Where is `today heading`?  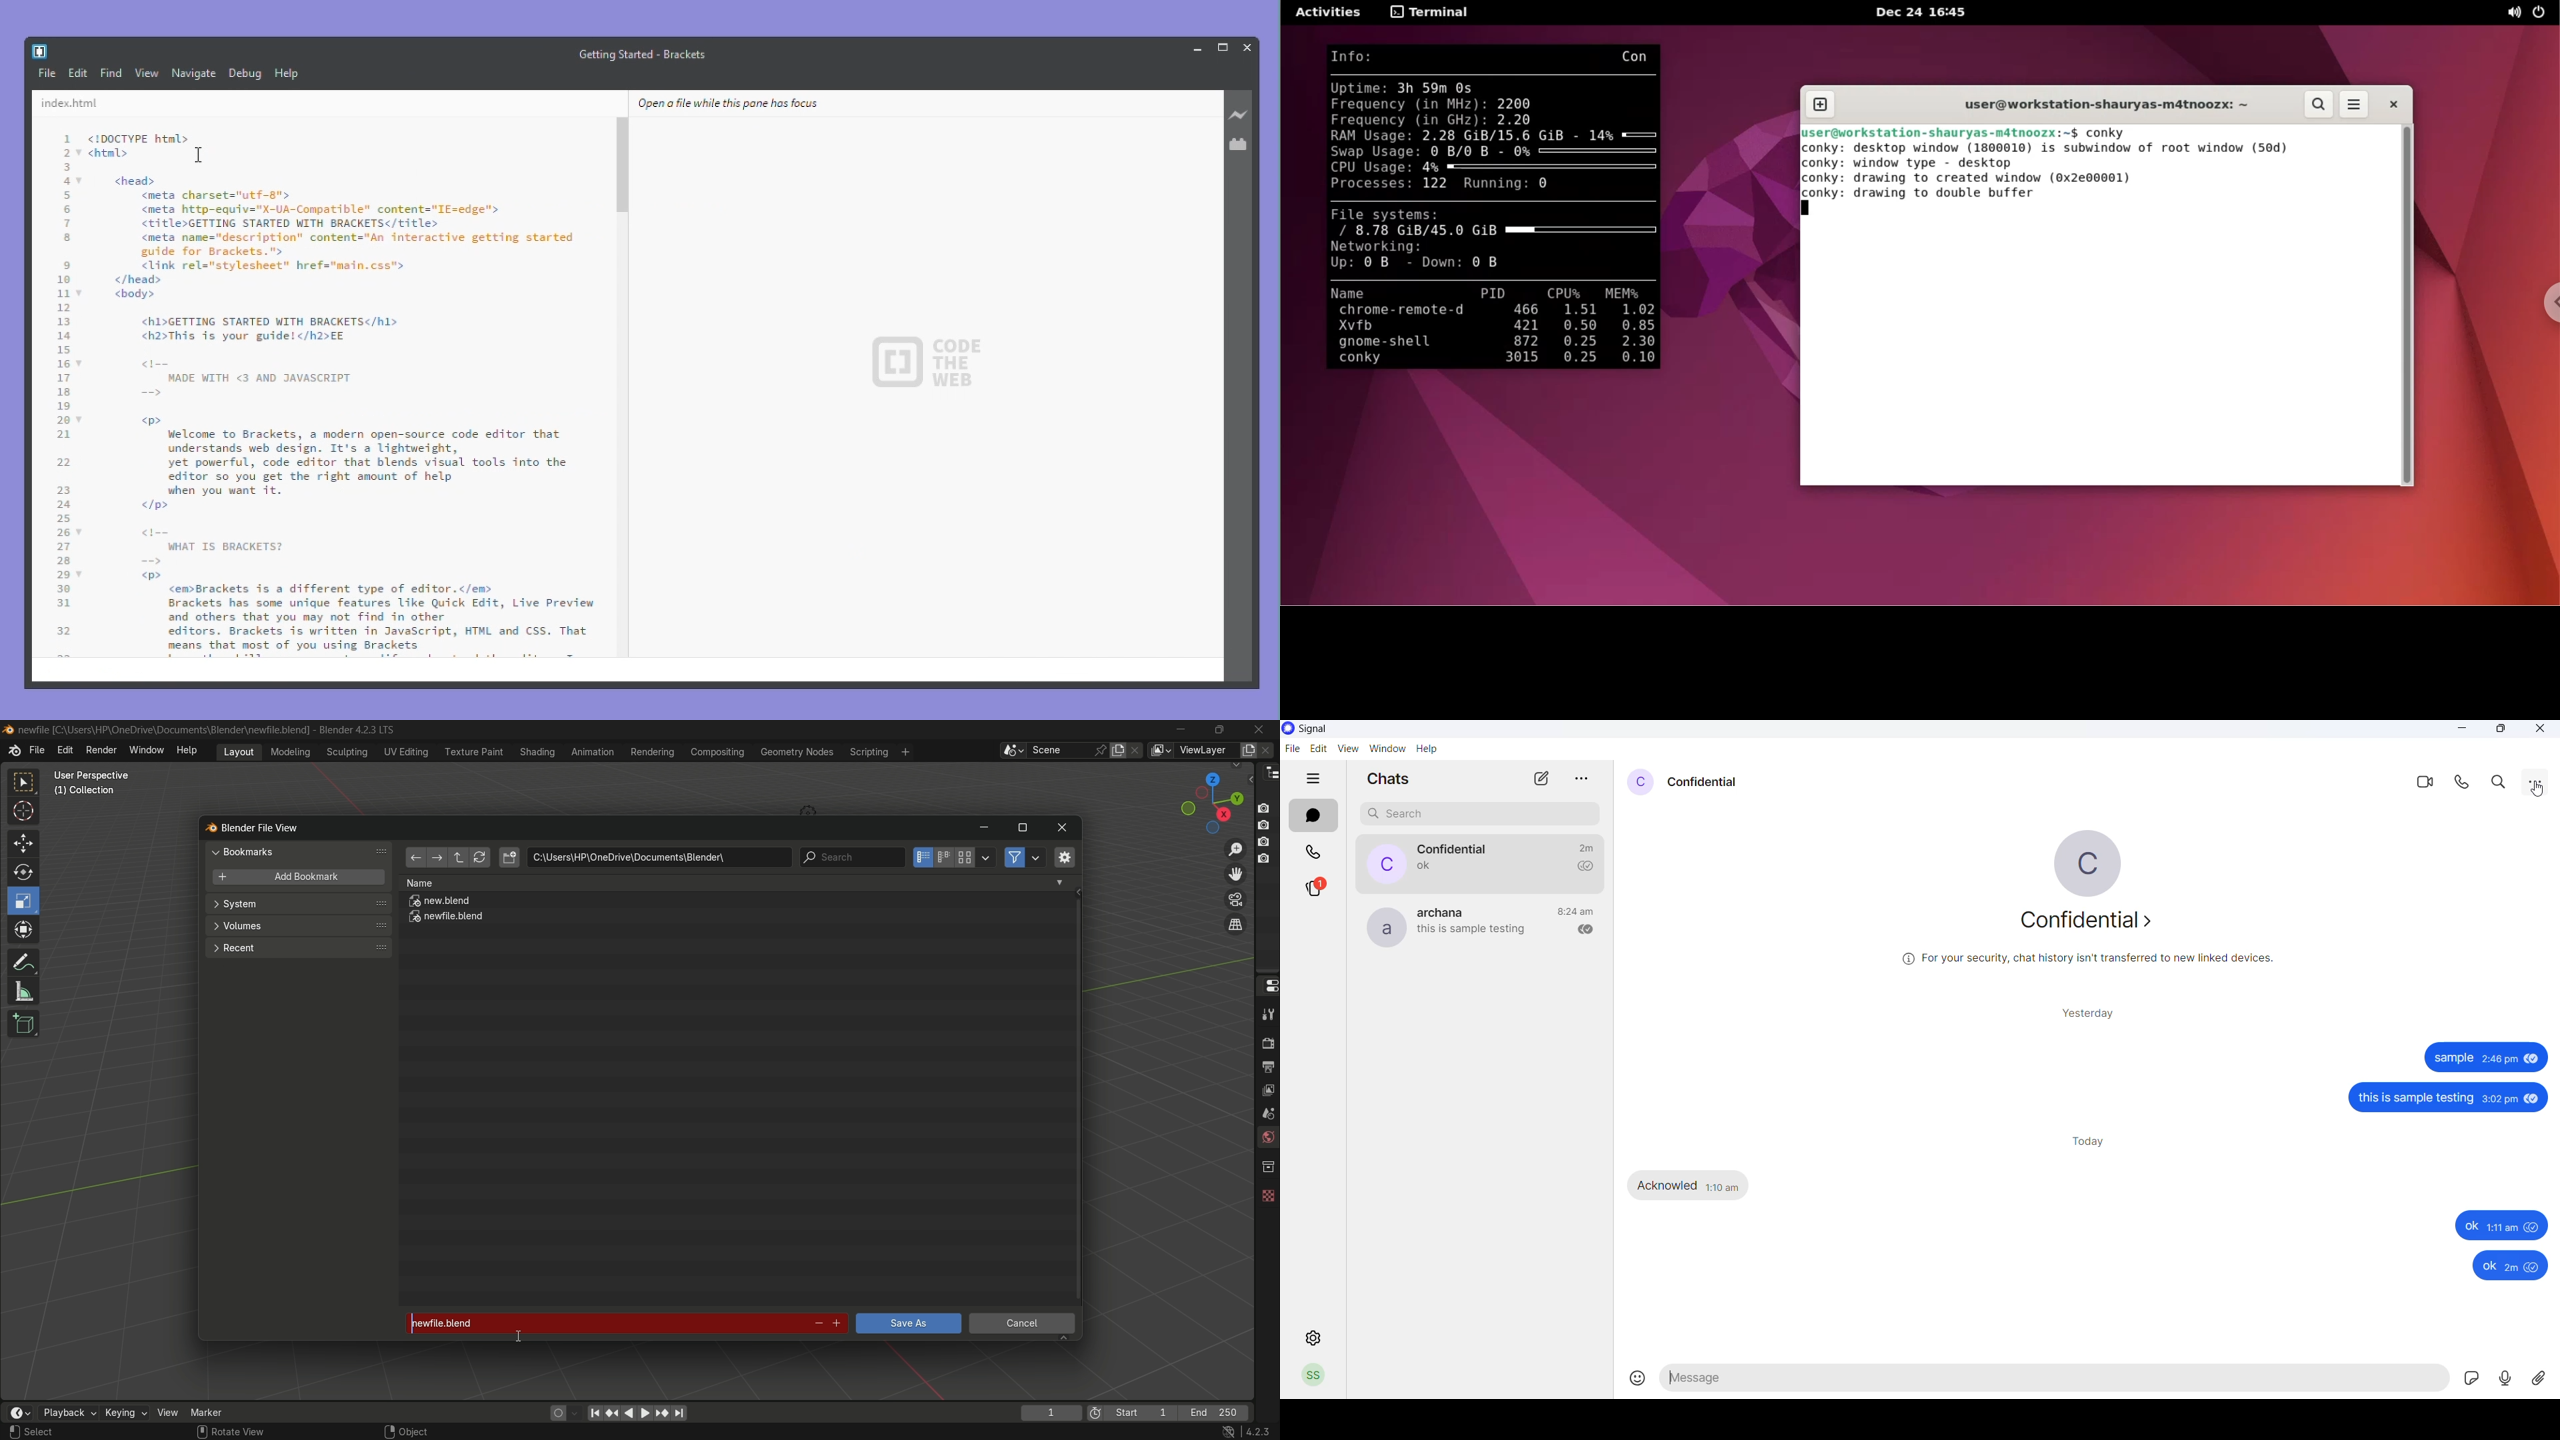 today heading is located at coordinates (2090, 1142).